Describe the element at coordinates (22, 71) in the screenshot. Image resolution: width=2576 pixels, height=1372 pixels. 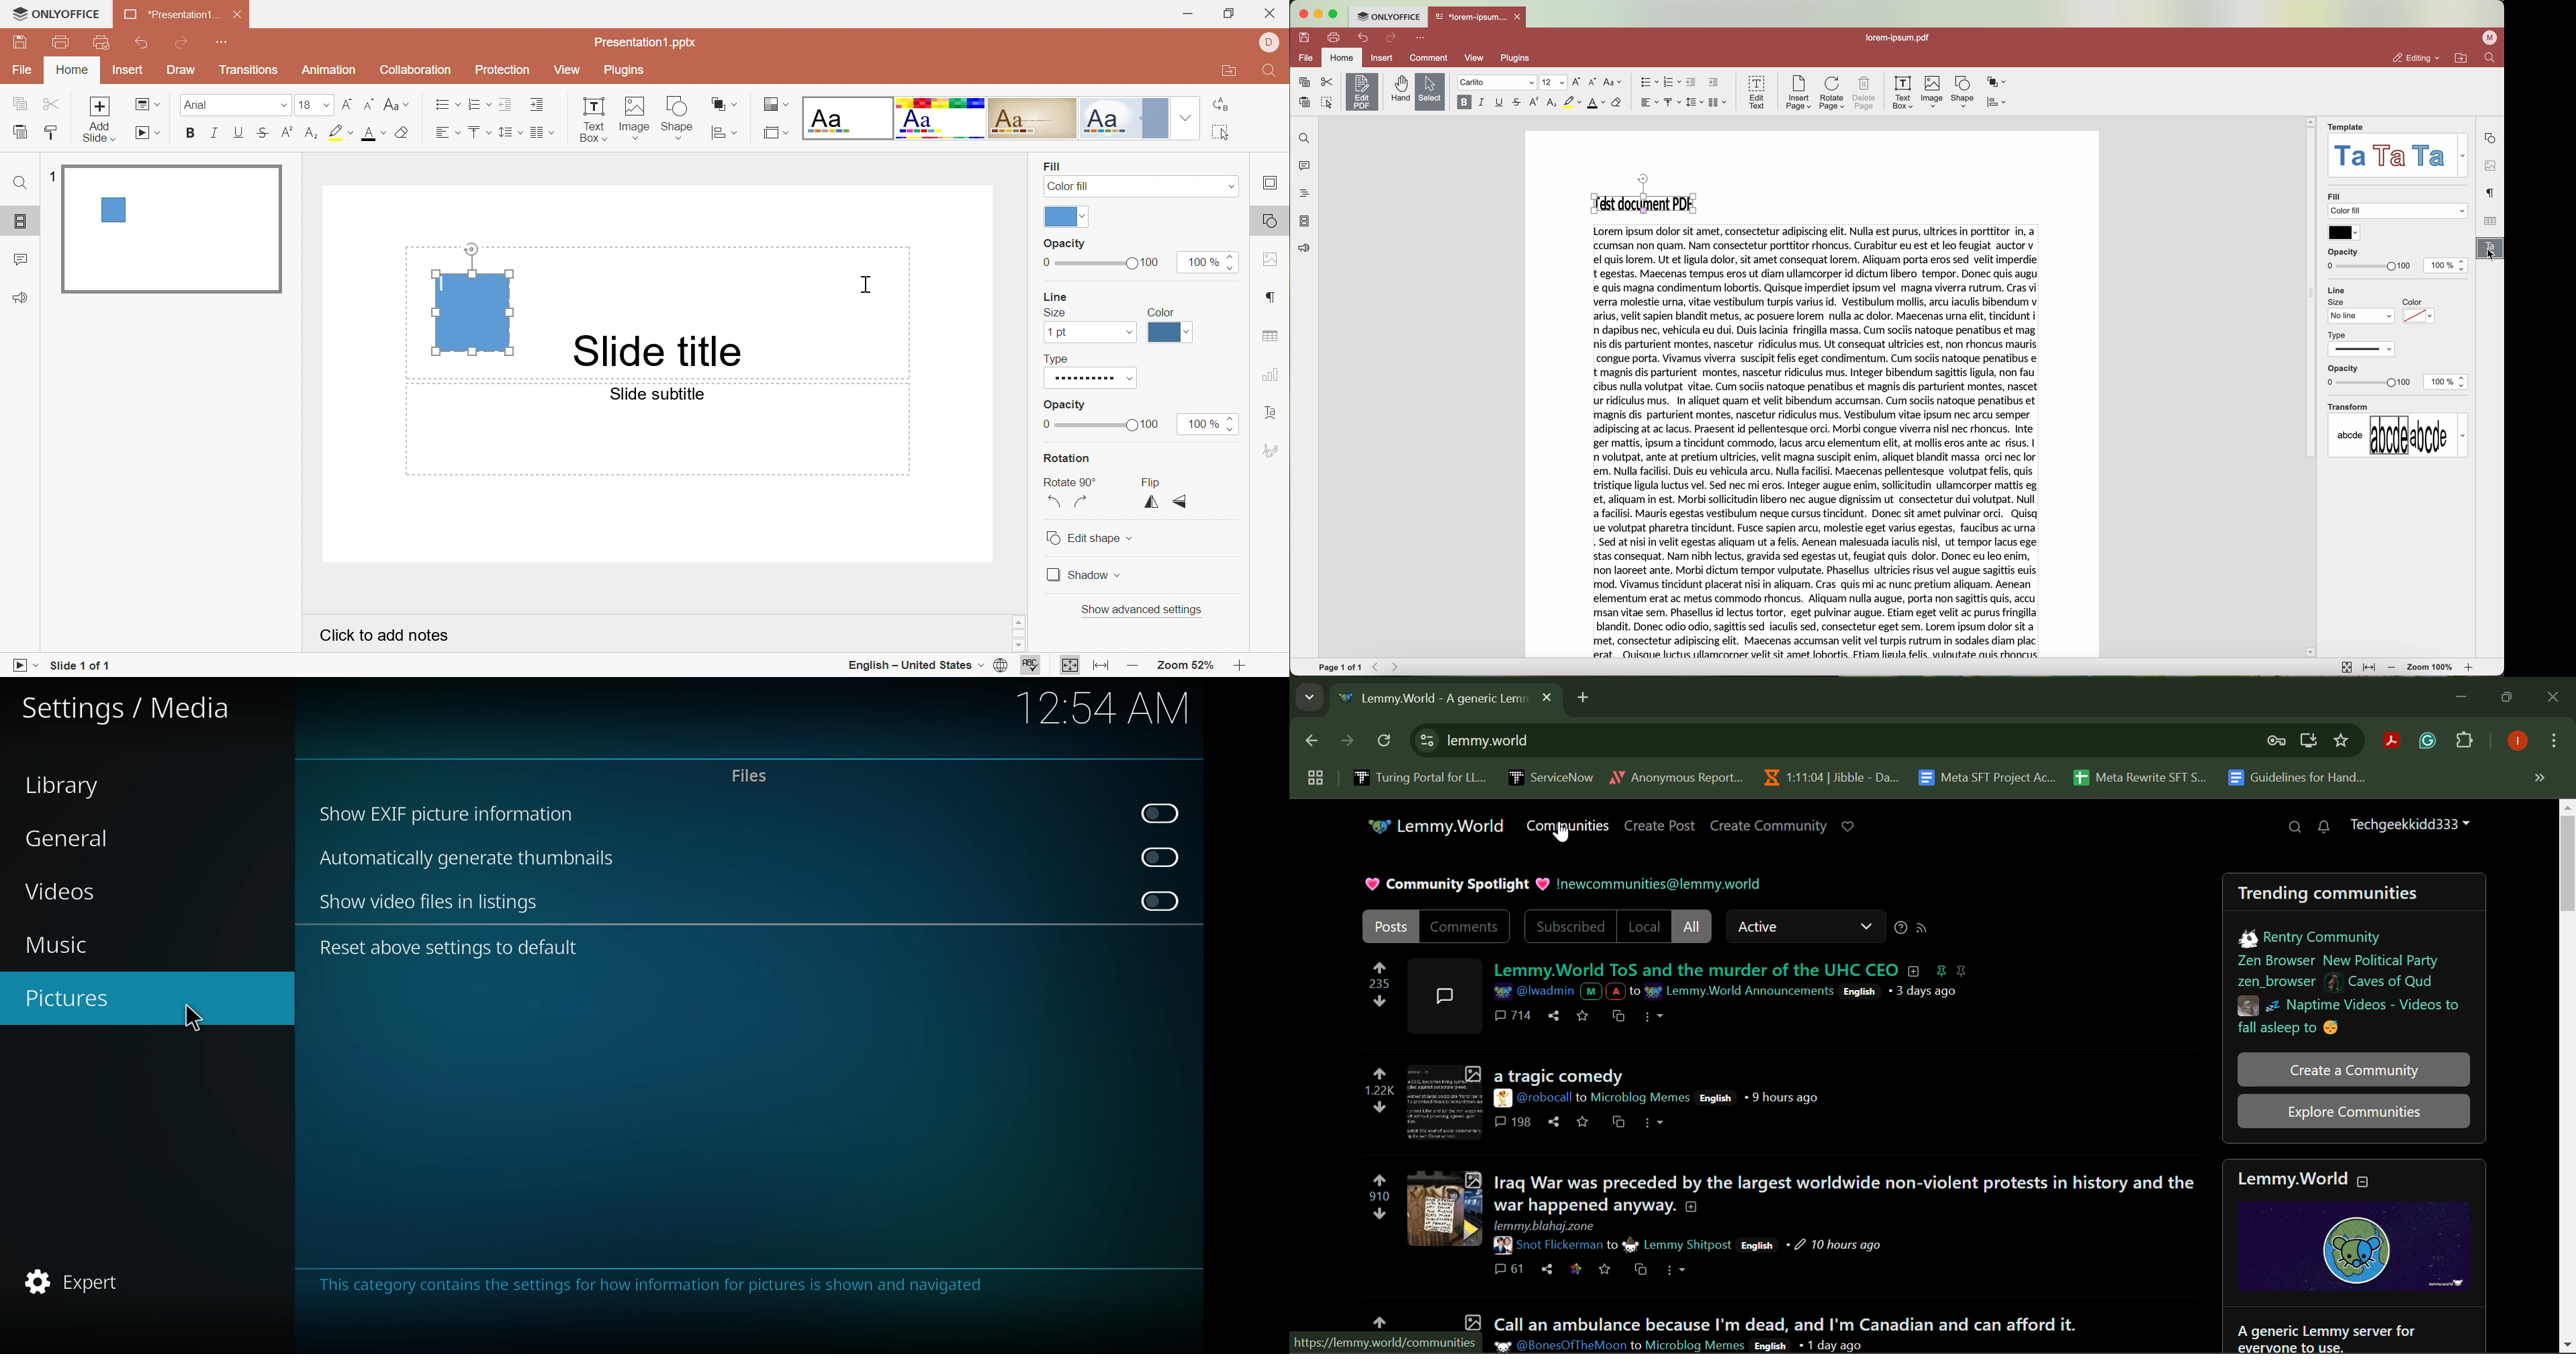
I see `File` at that location.